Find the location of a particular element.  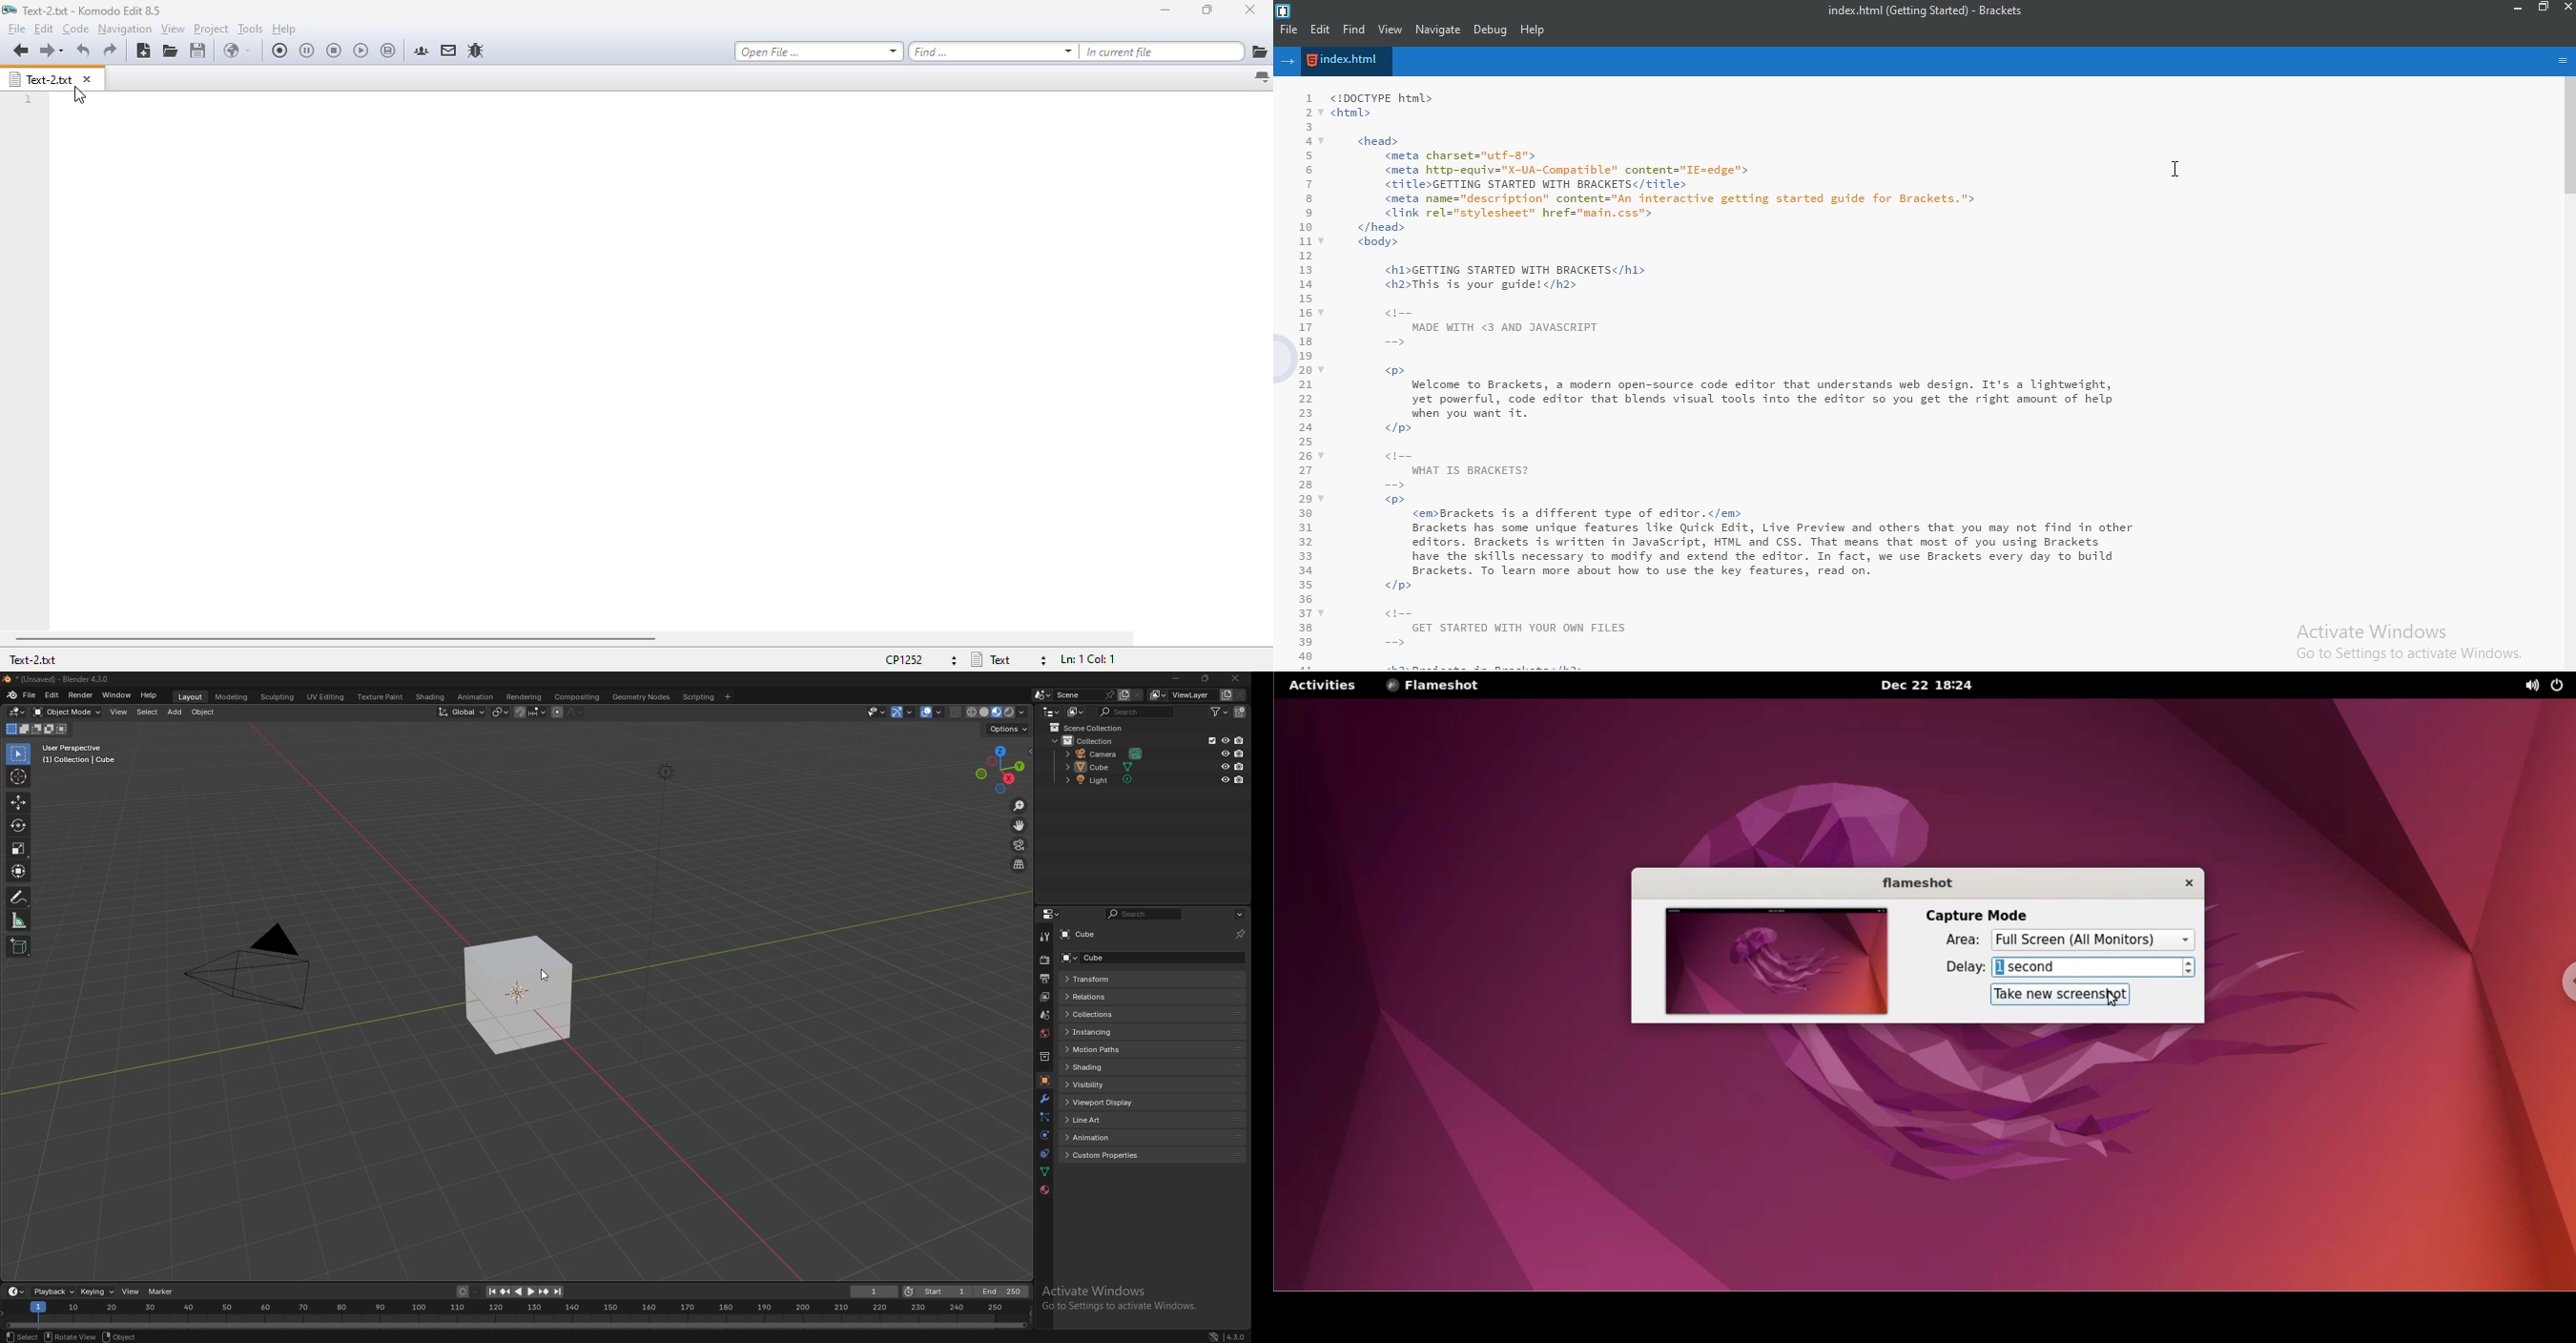

add cube is located at coordinates (18, 946).